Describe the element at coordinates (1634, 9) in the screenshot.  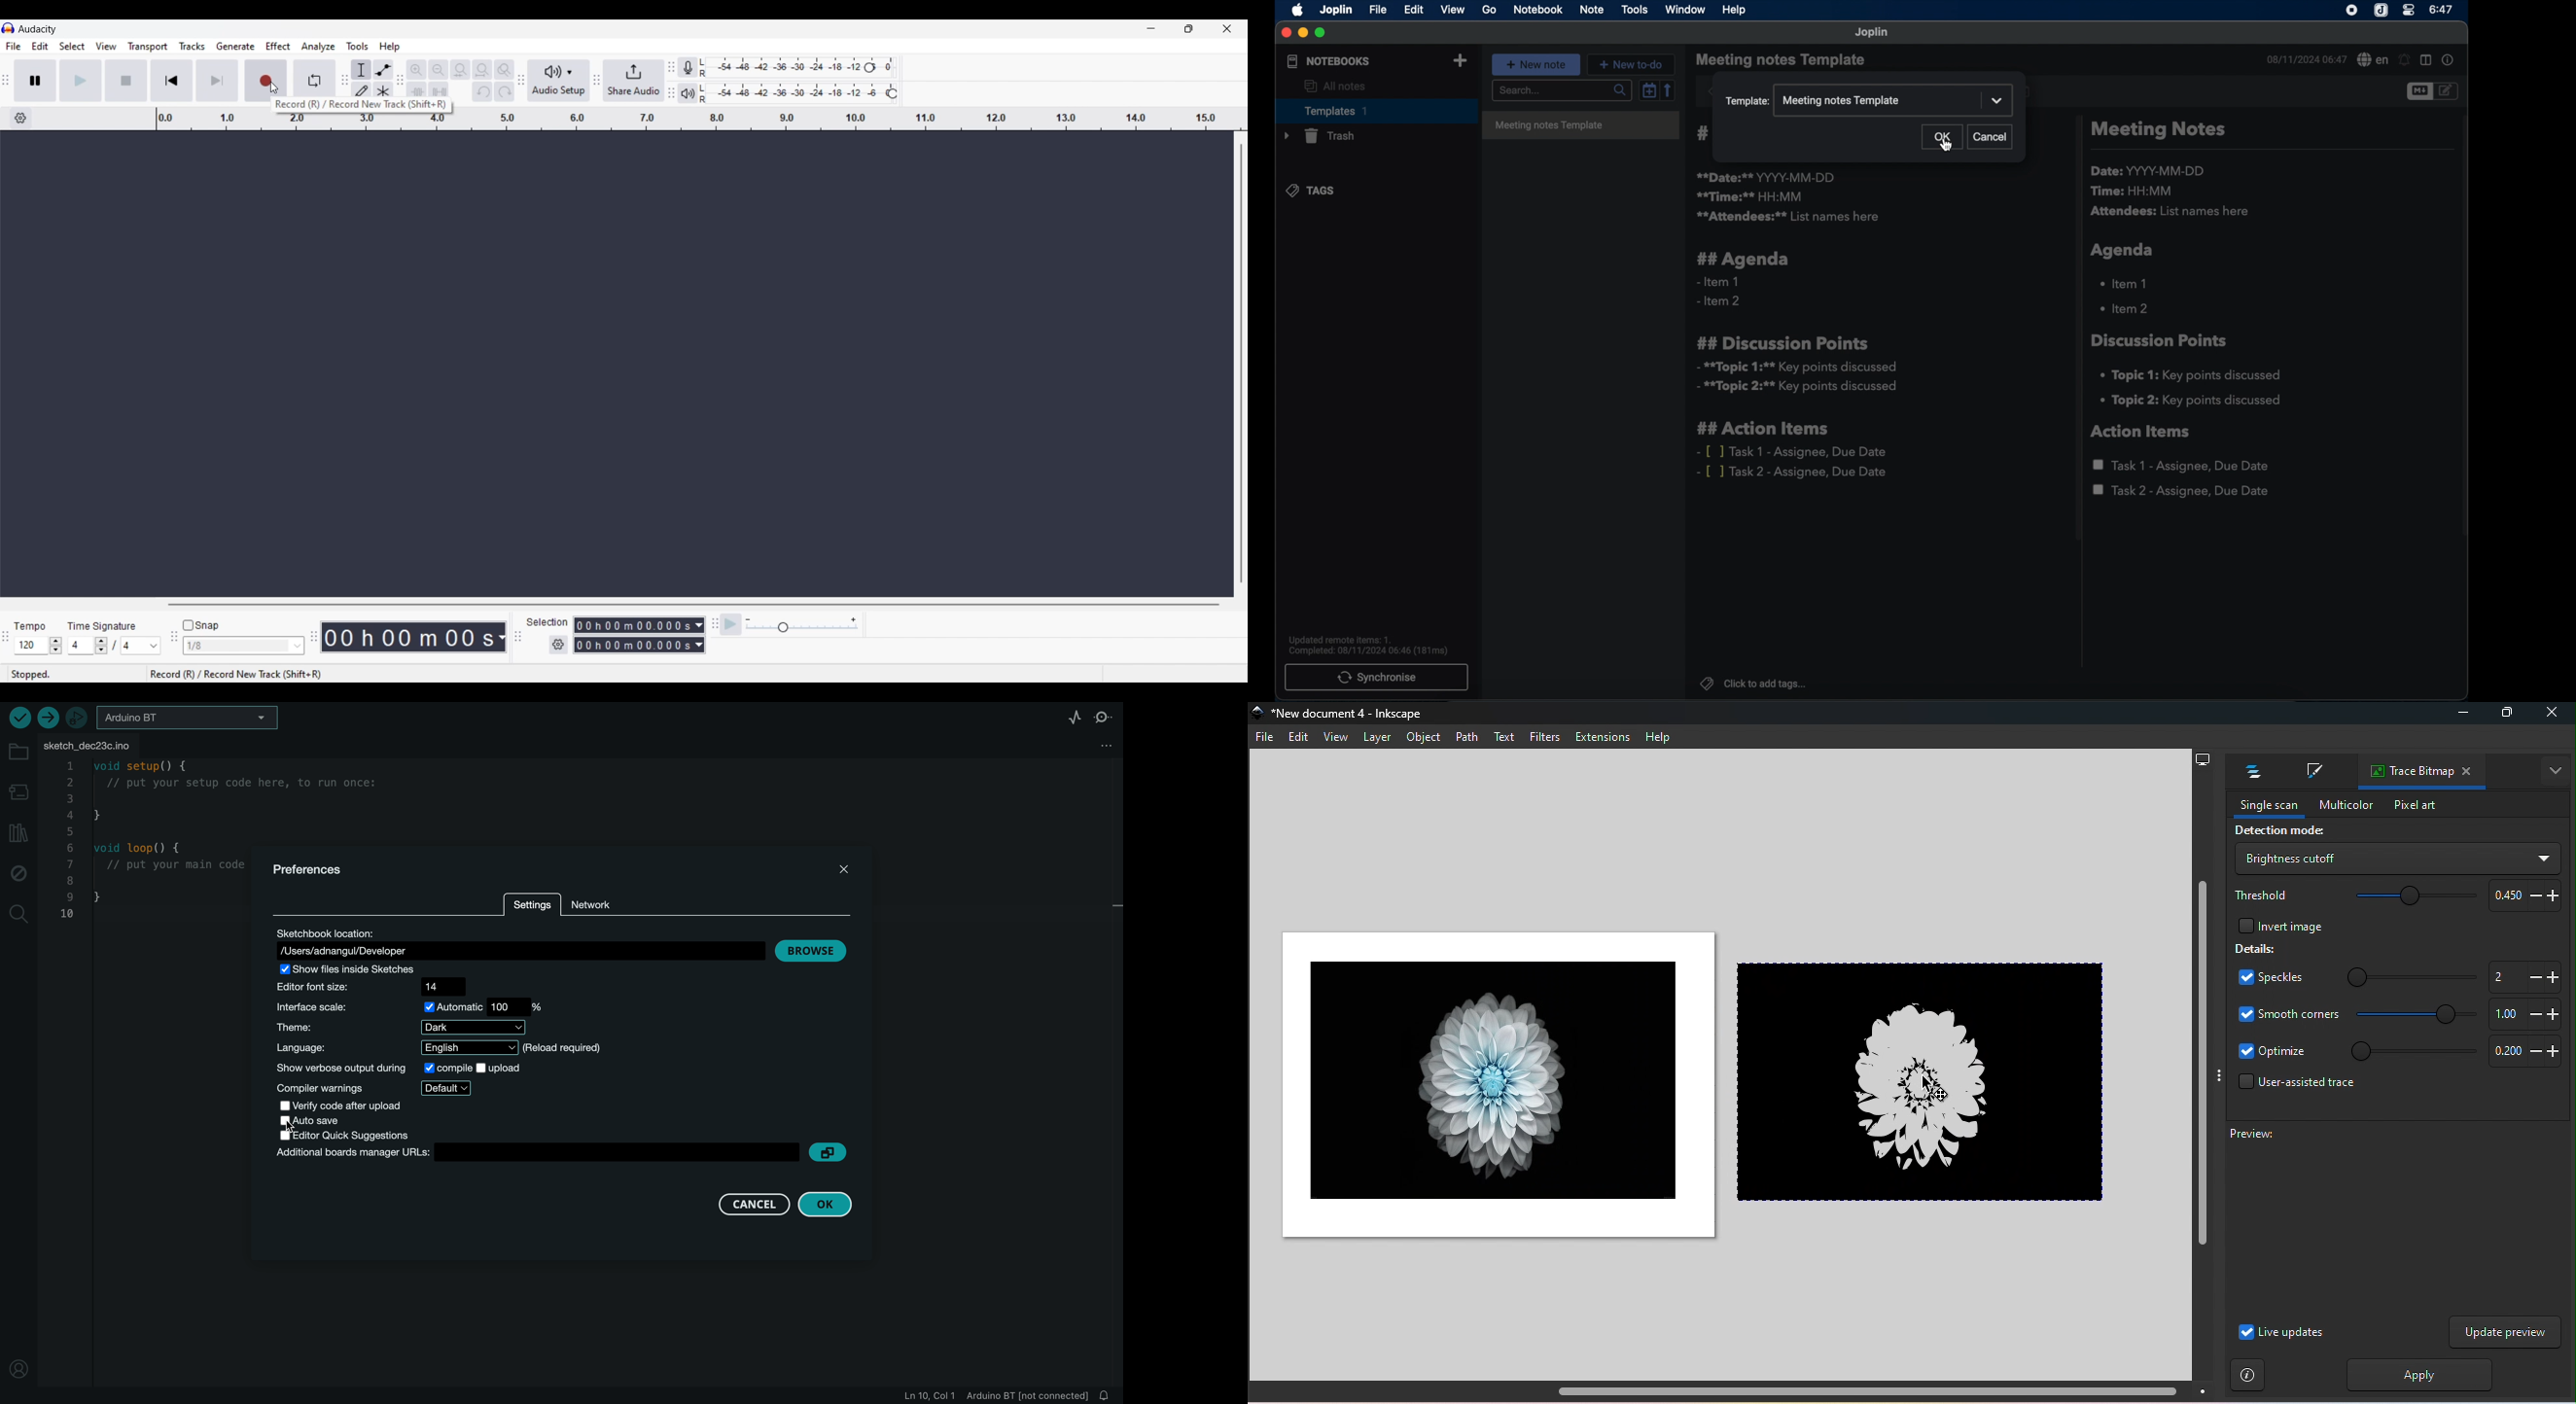
I see `tools` at that location.